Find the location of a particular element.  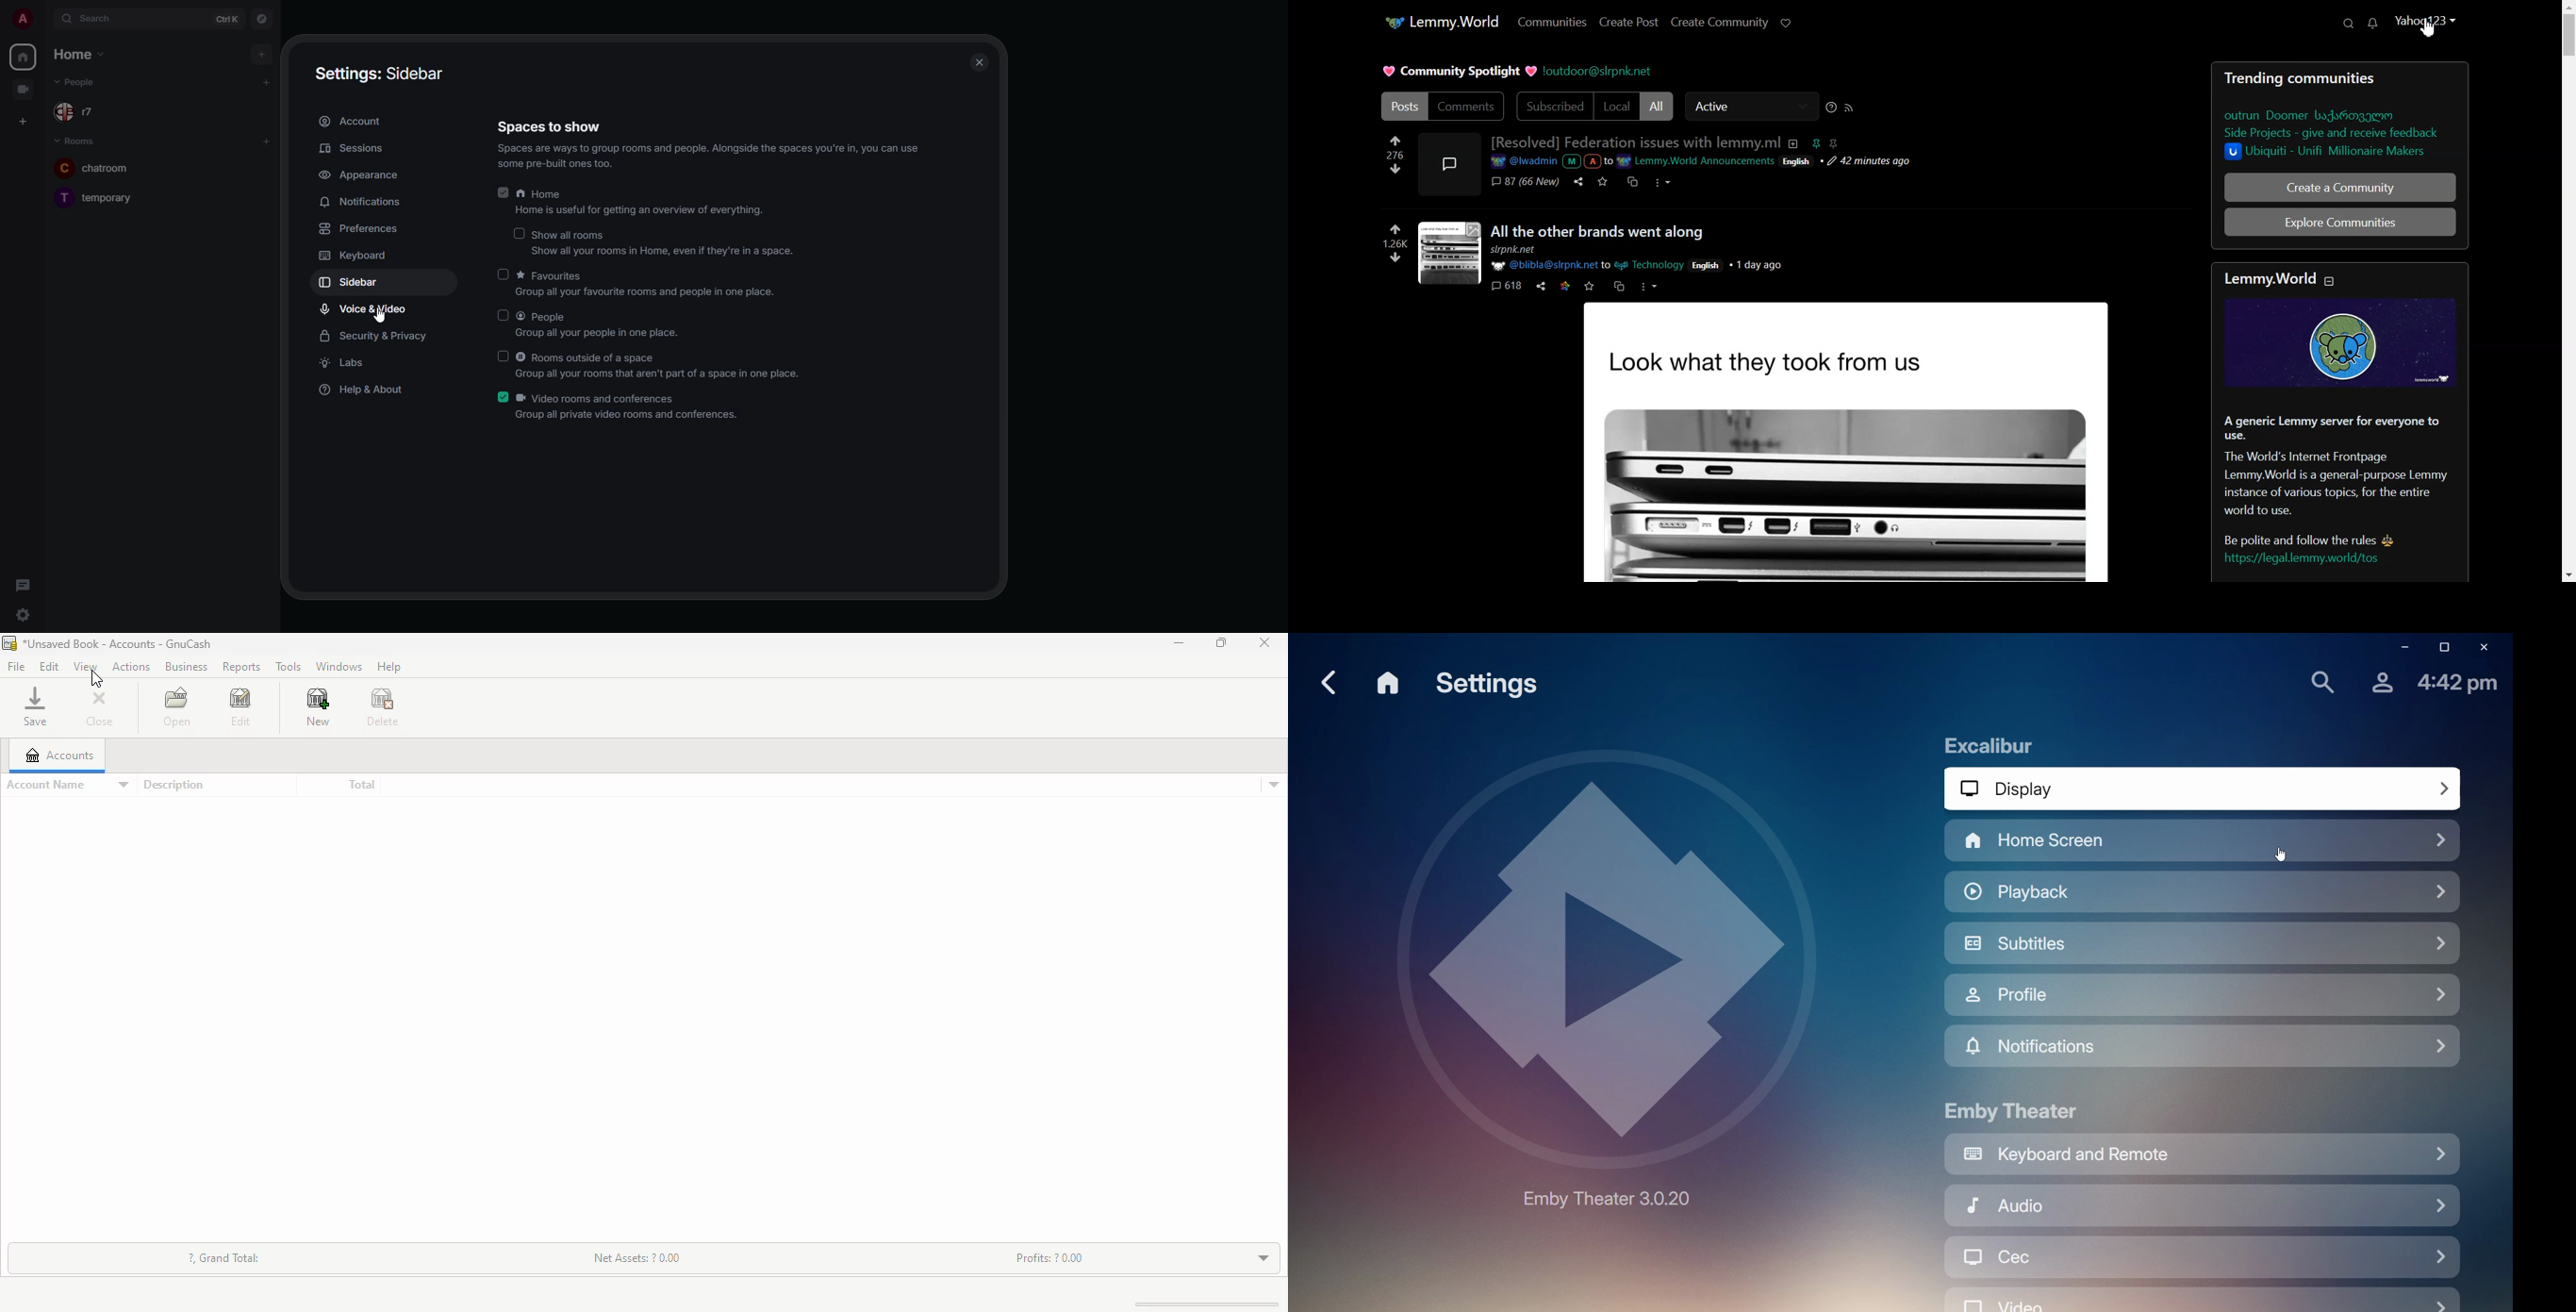

actions is located at coordinates (131, 666).